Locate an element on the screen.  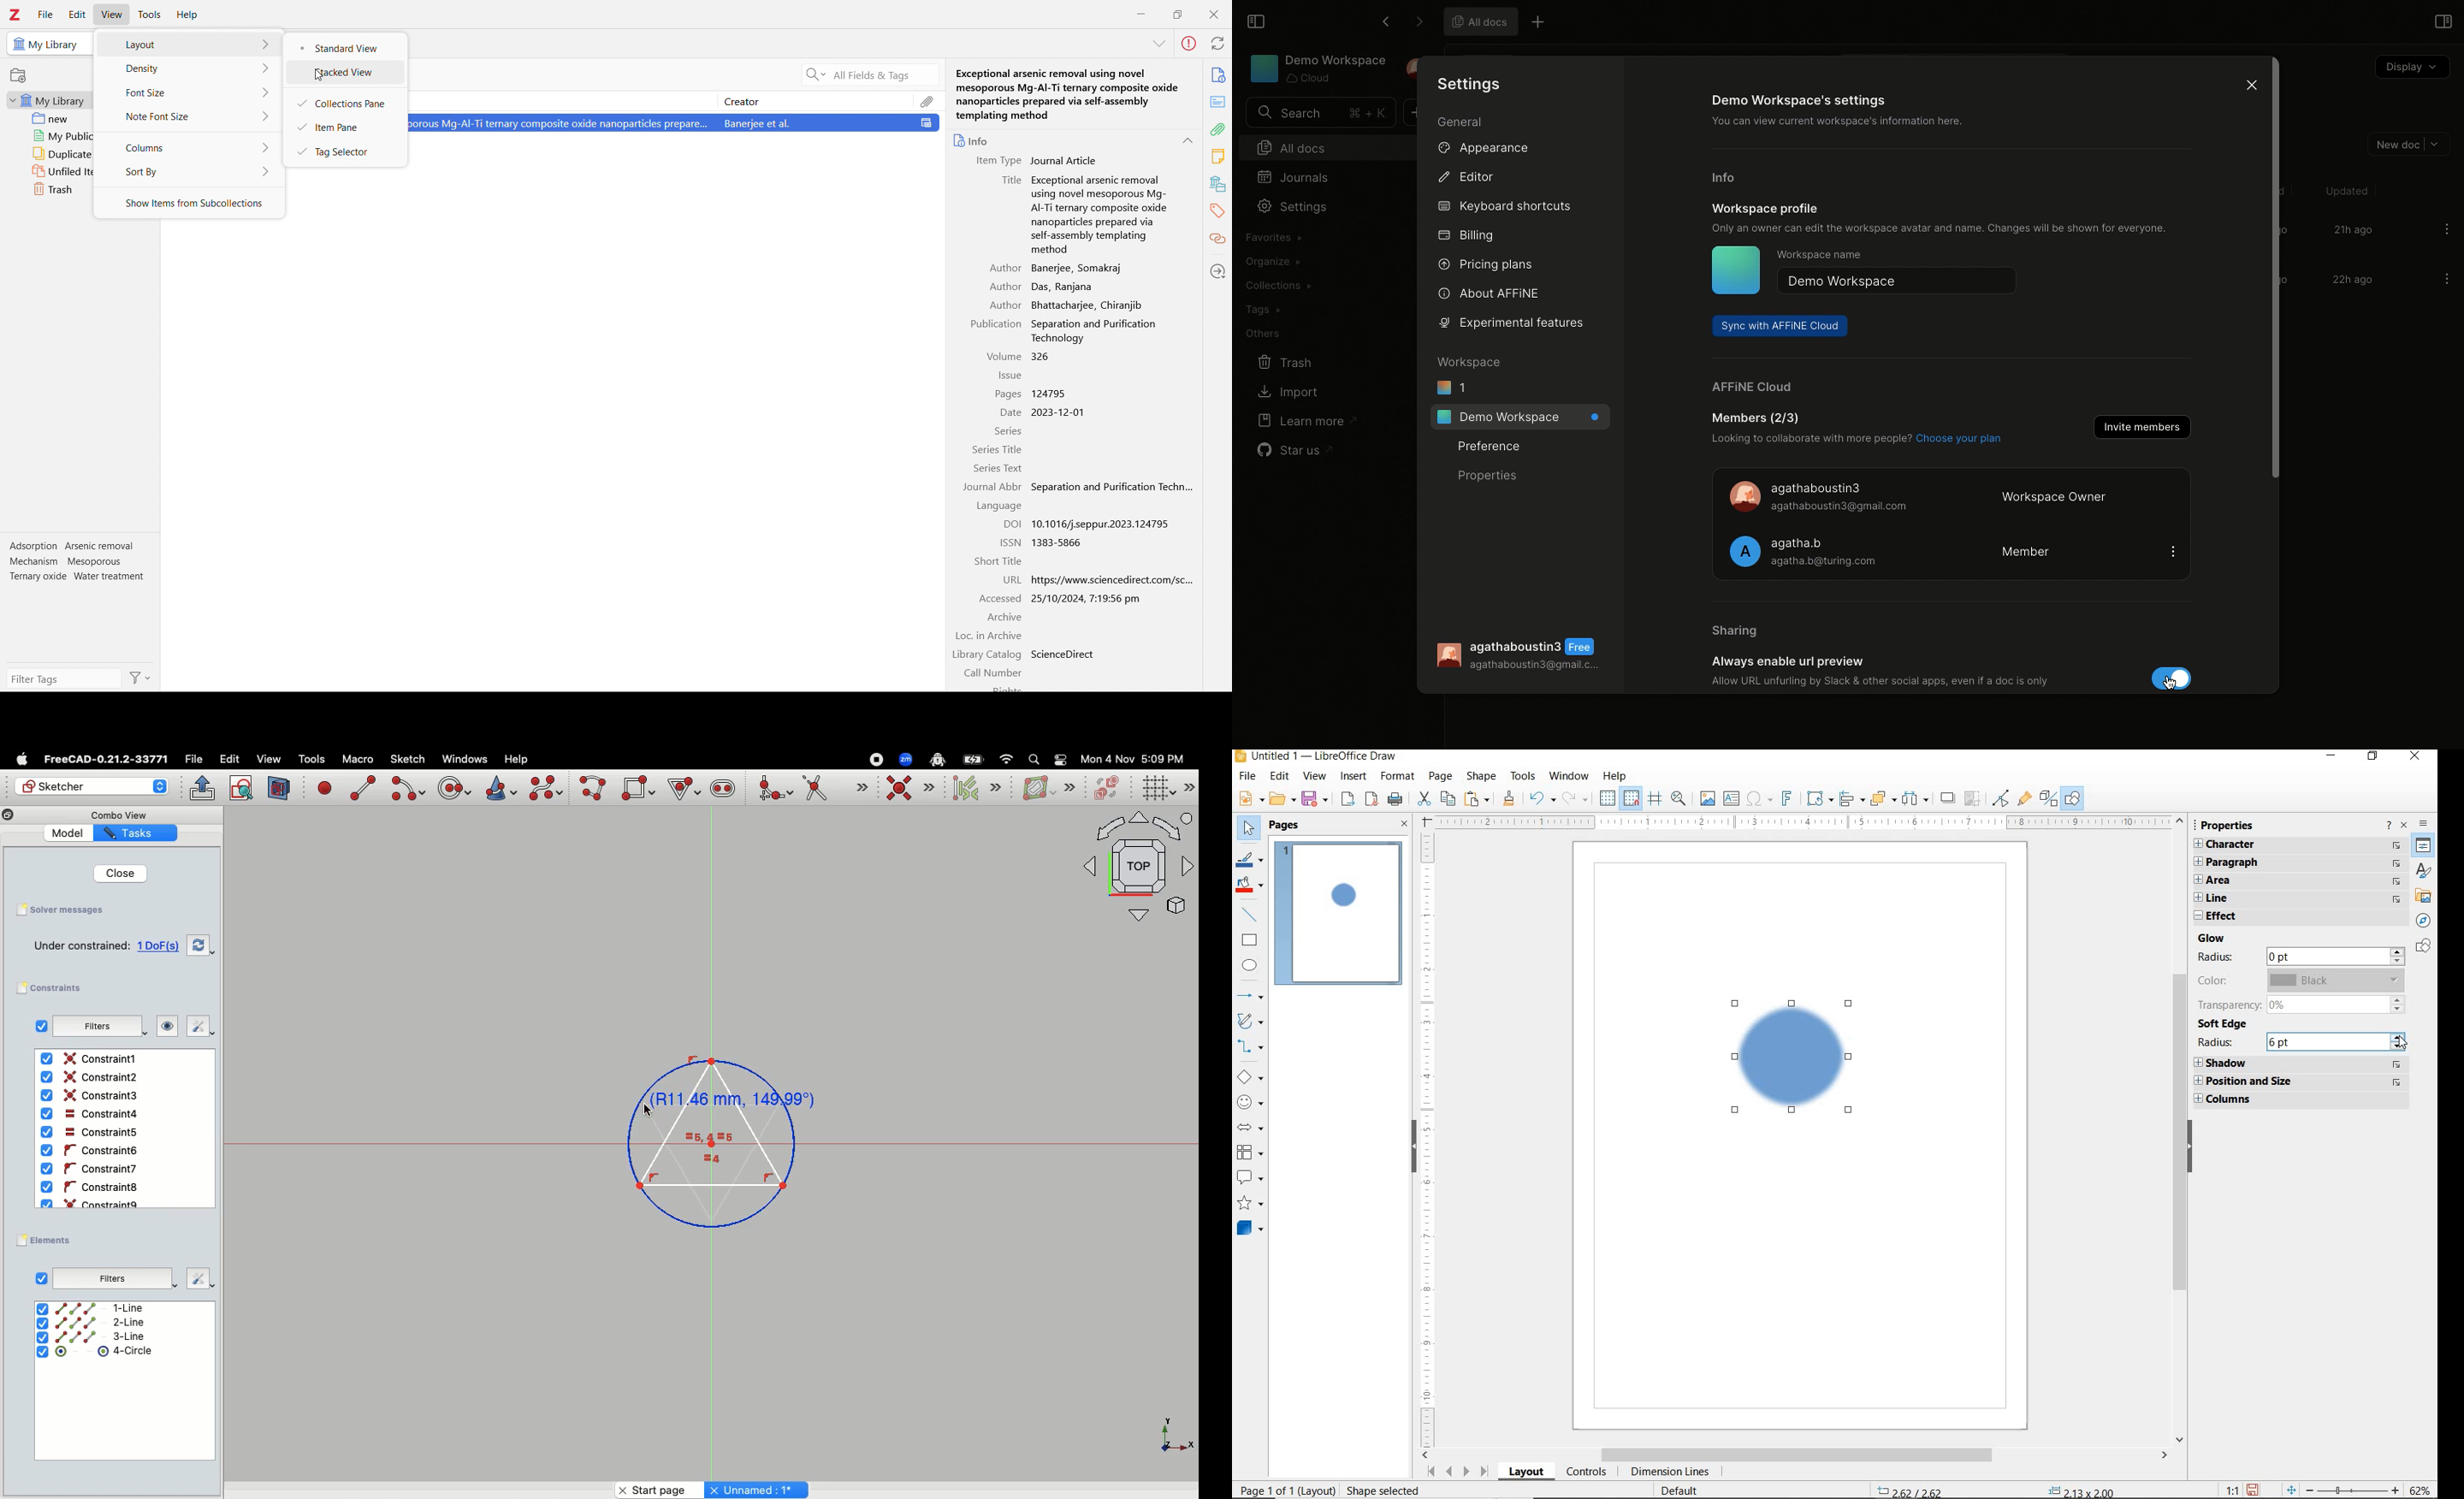
Sketch editor tools is located at coordinates (1188, 787).